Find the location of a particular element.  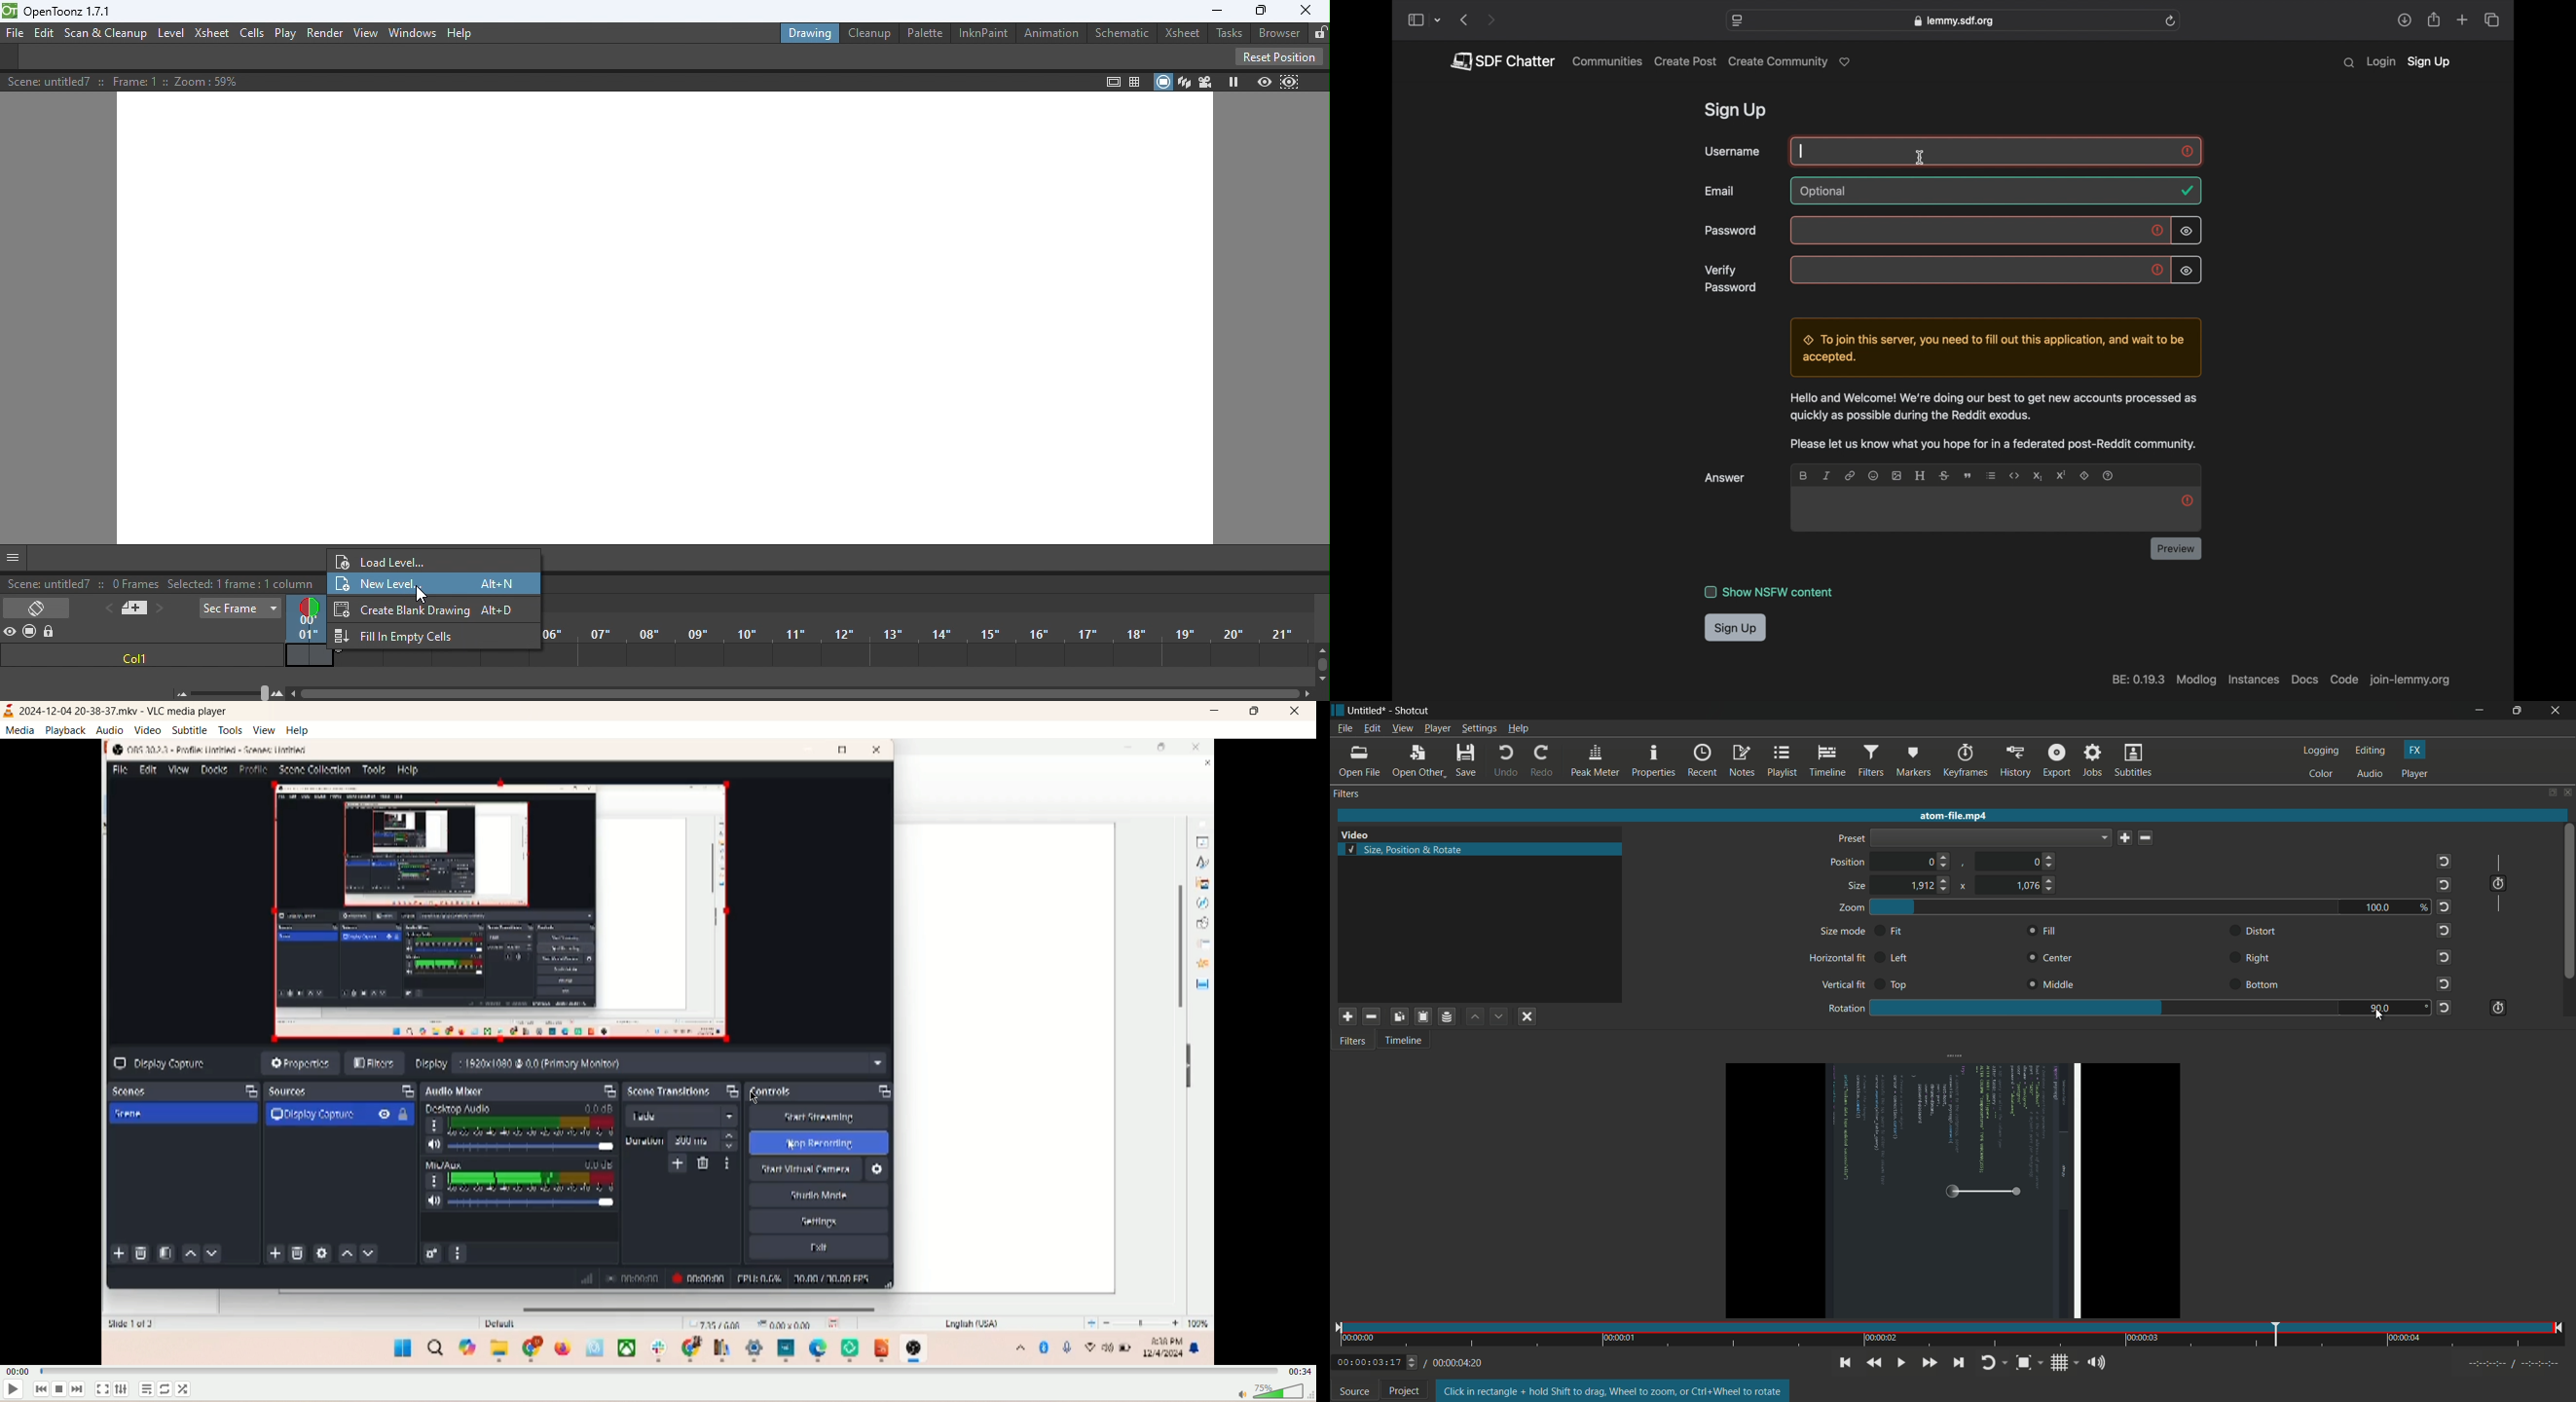

recent is located at coordinates (1702, 761).